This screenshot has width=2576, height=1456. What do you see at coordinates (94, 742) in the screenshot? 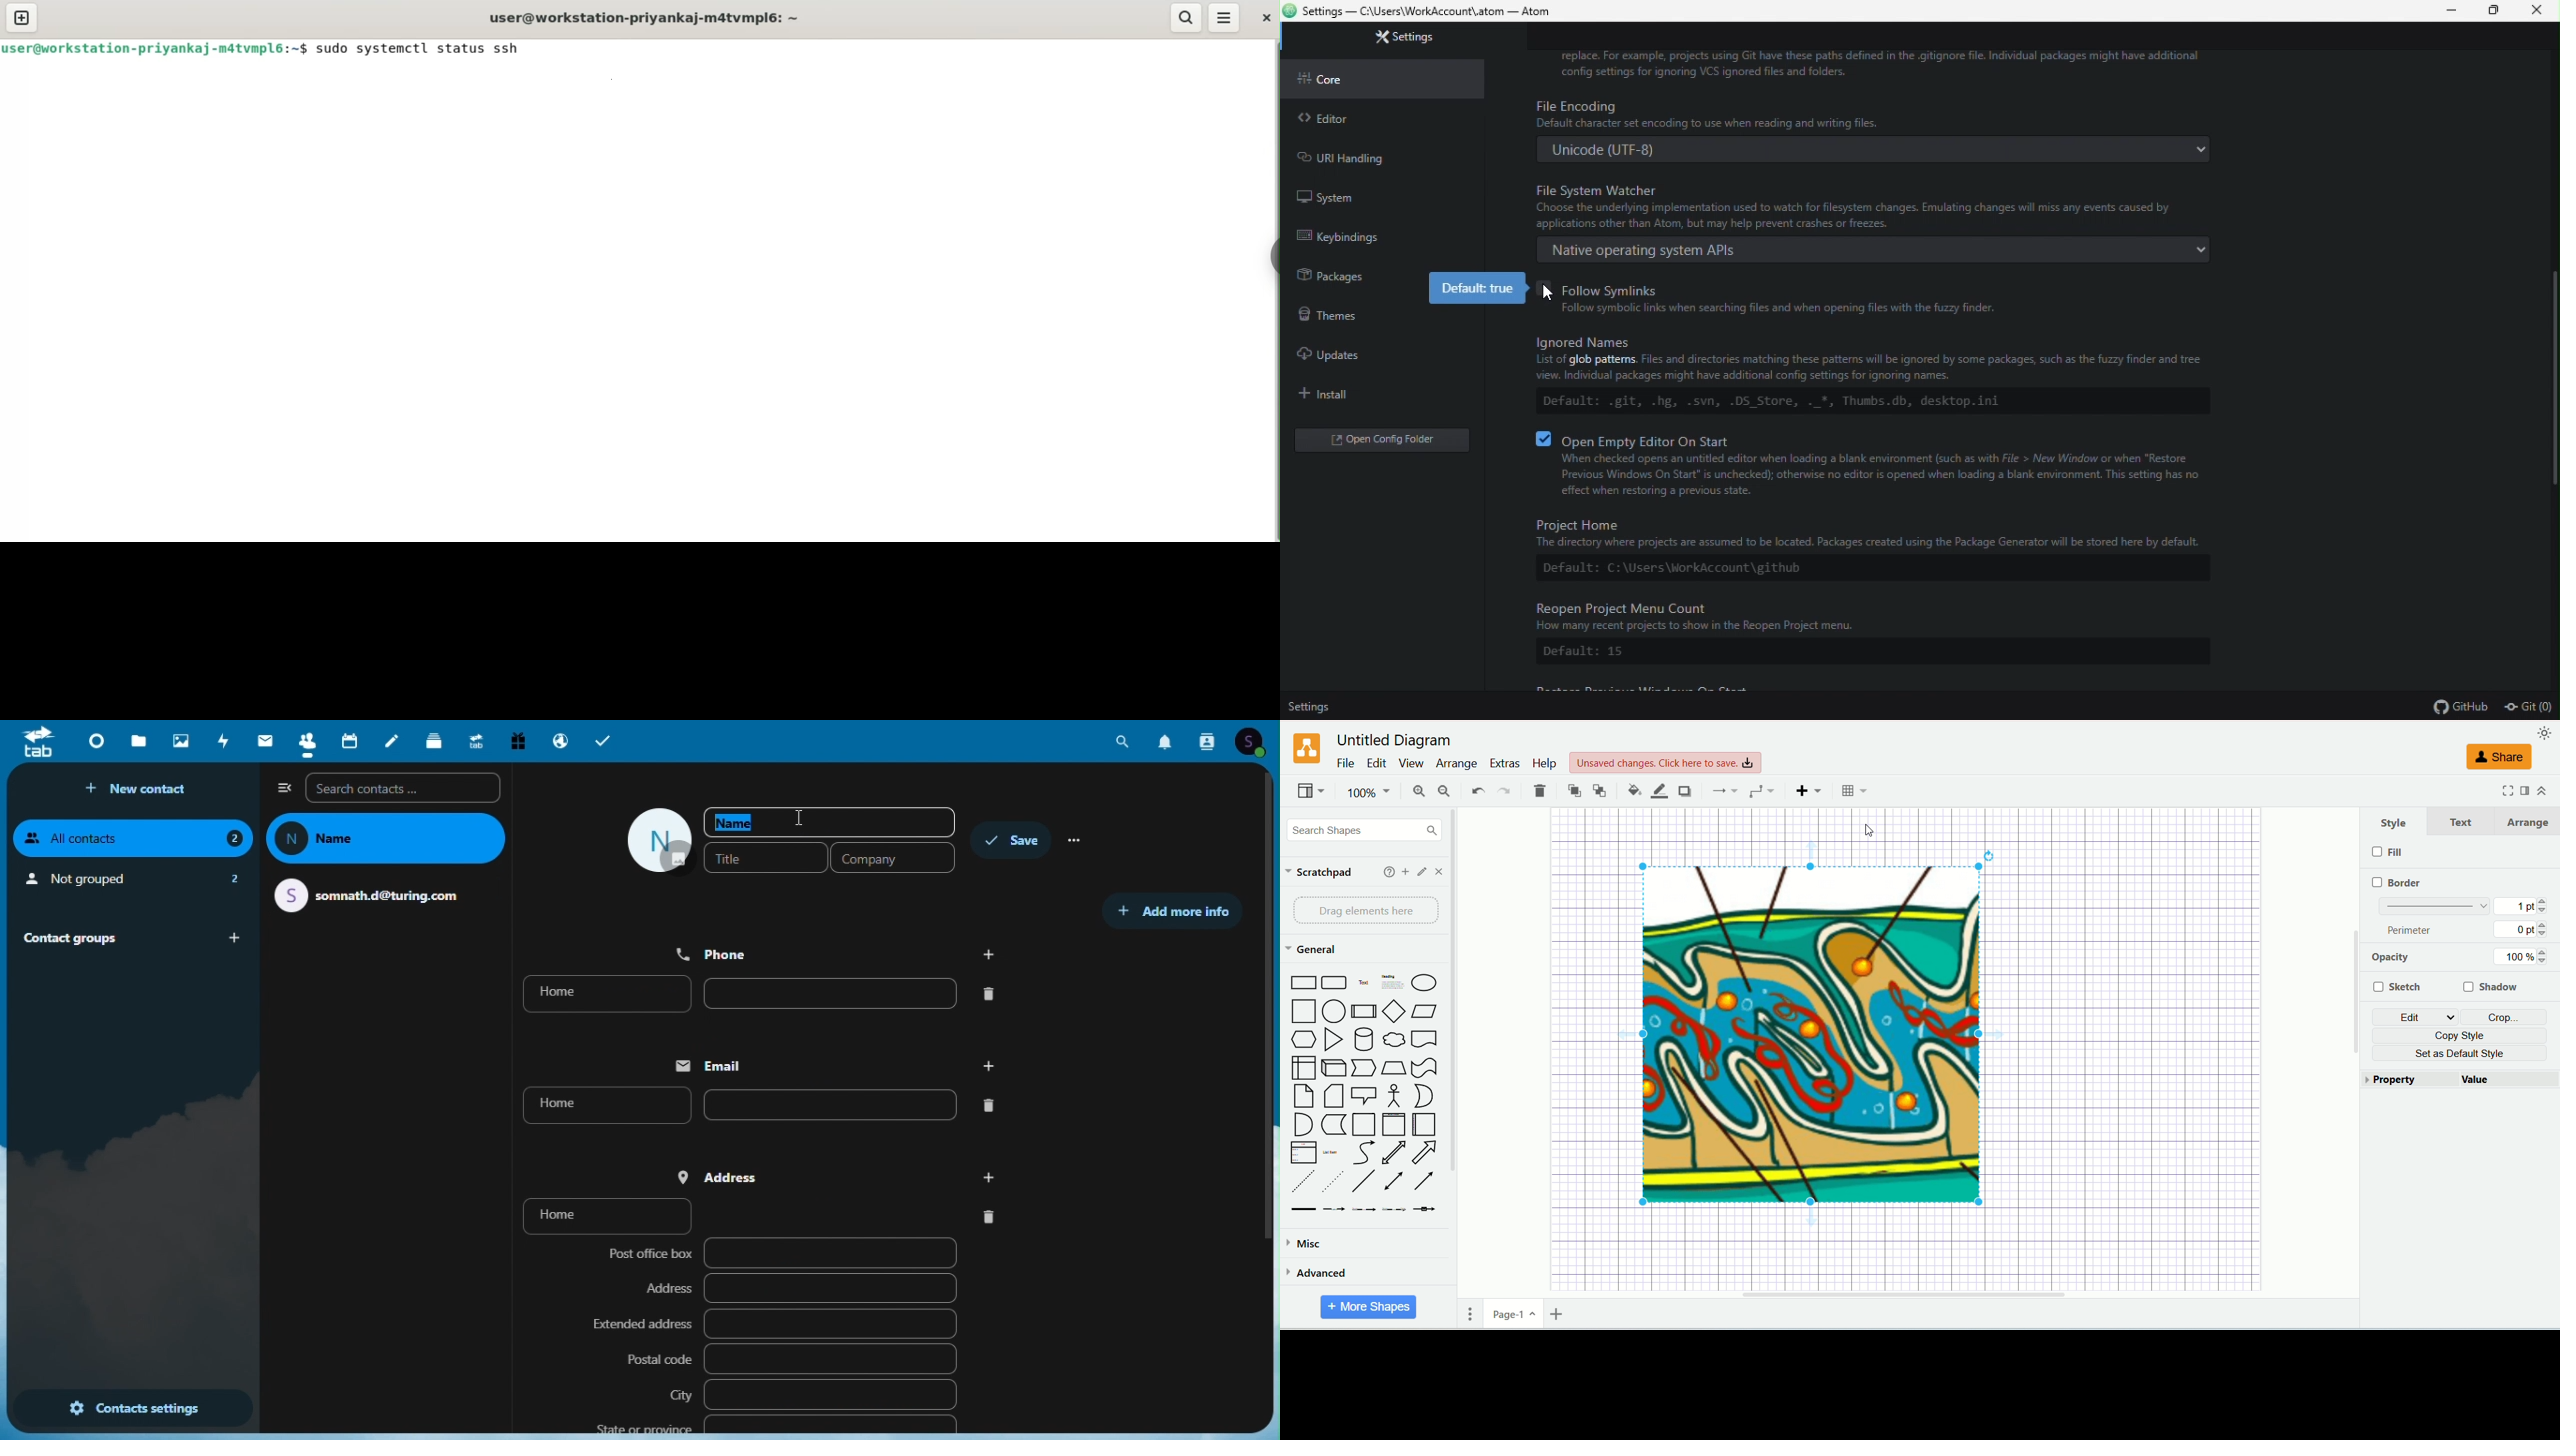
I see `Dashboard` at bounding box center [94, 742].